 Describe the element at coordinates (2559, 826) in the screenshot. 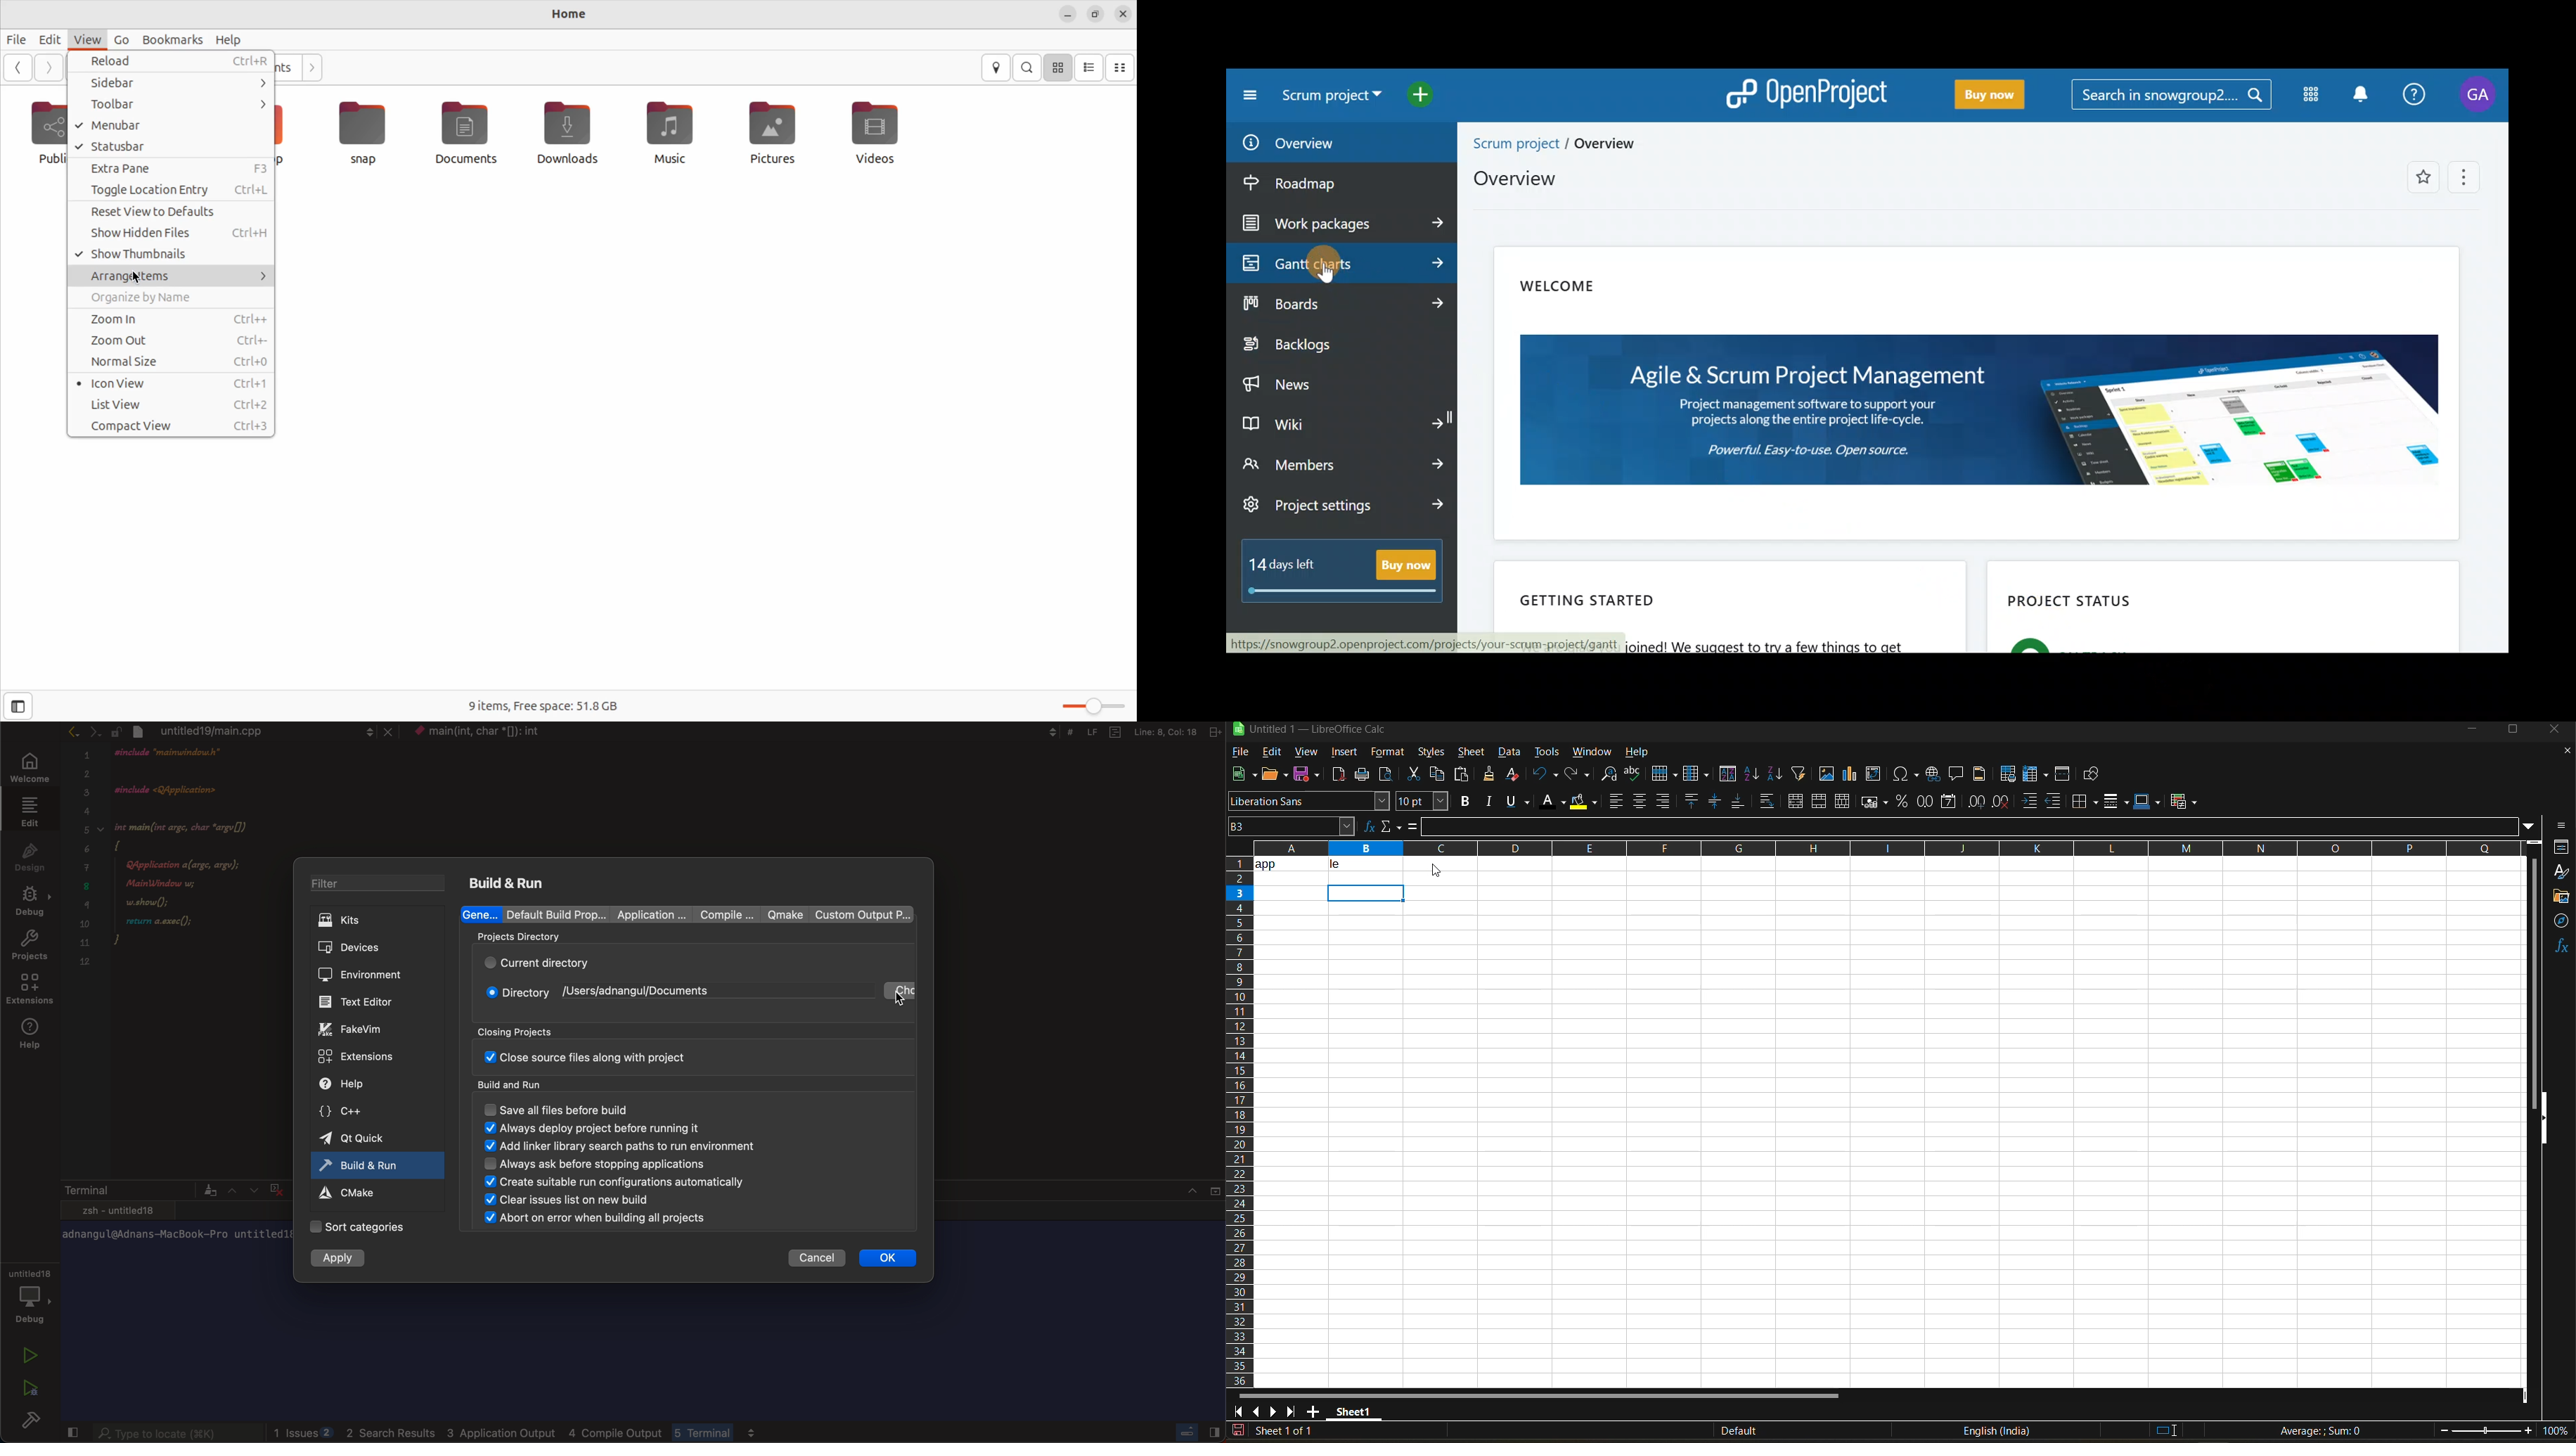

I see `sidebar settings` at that location.